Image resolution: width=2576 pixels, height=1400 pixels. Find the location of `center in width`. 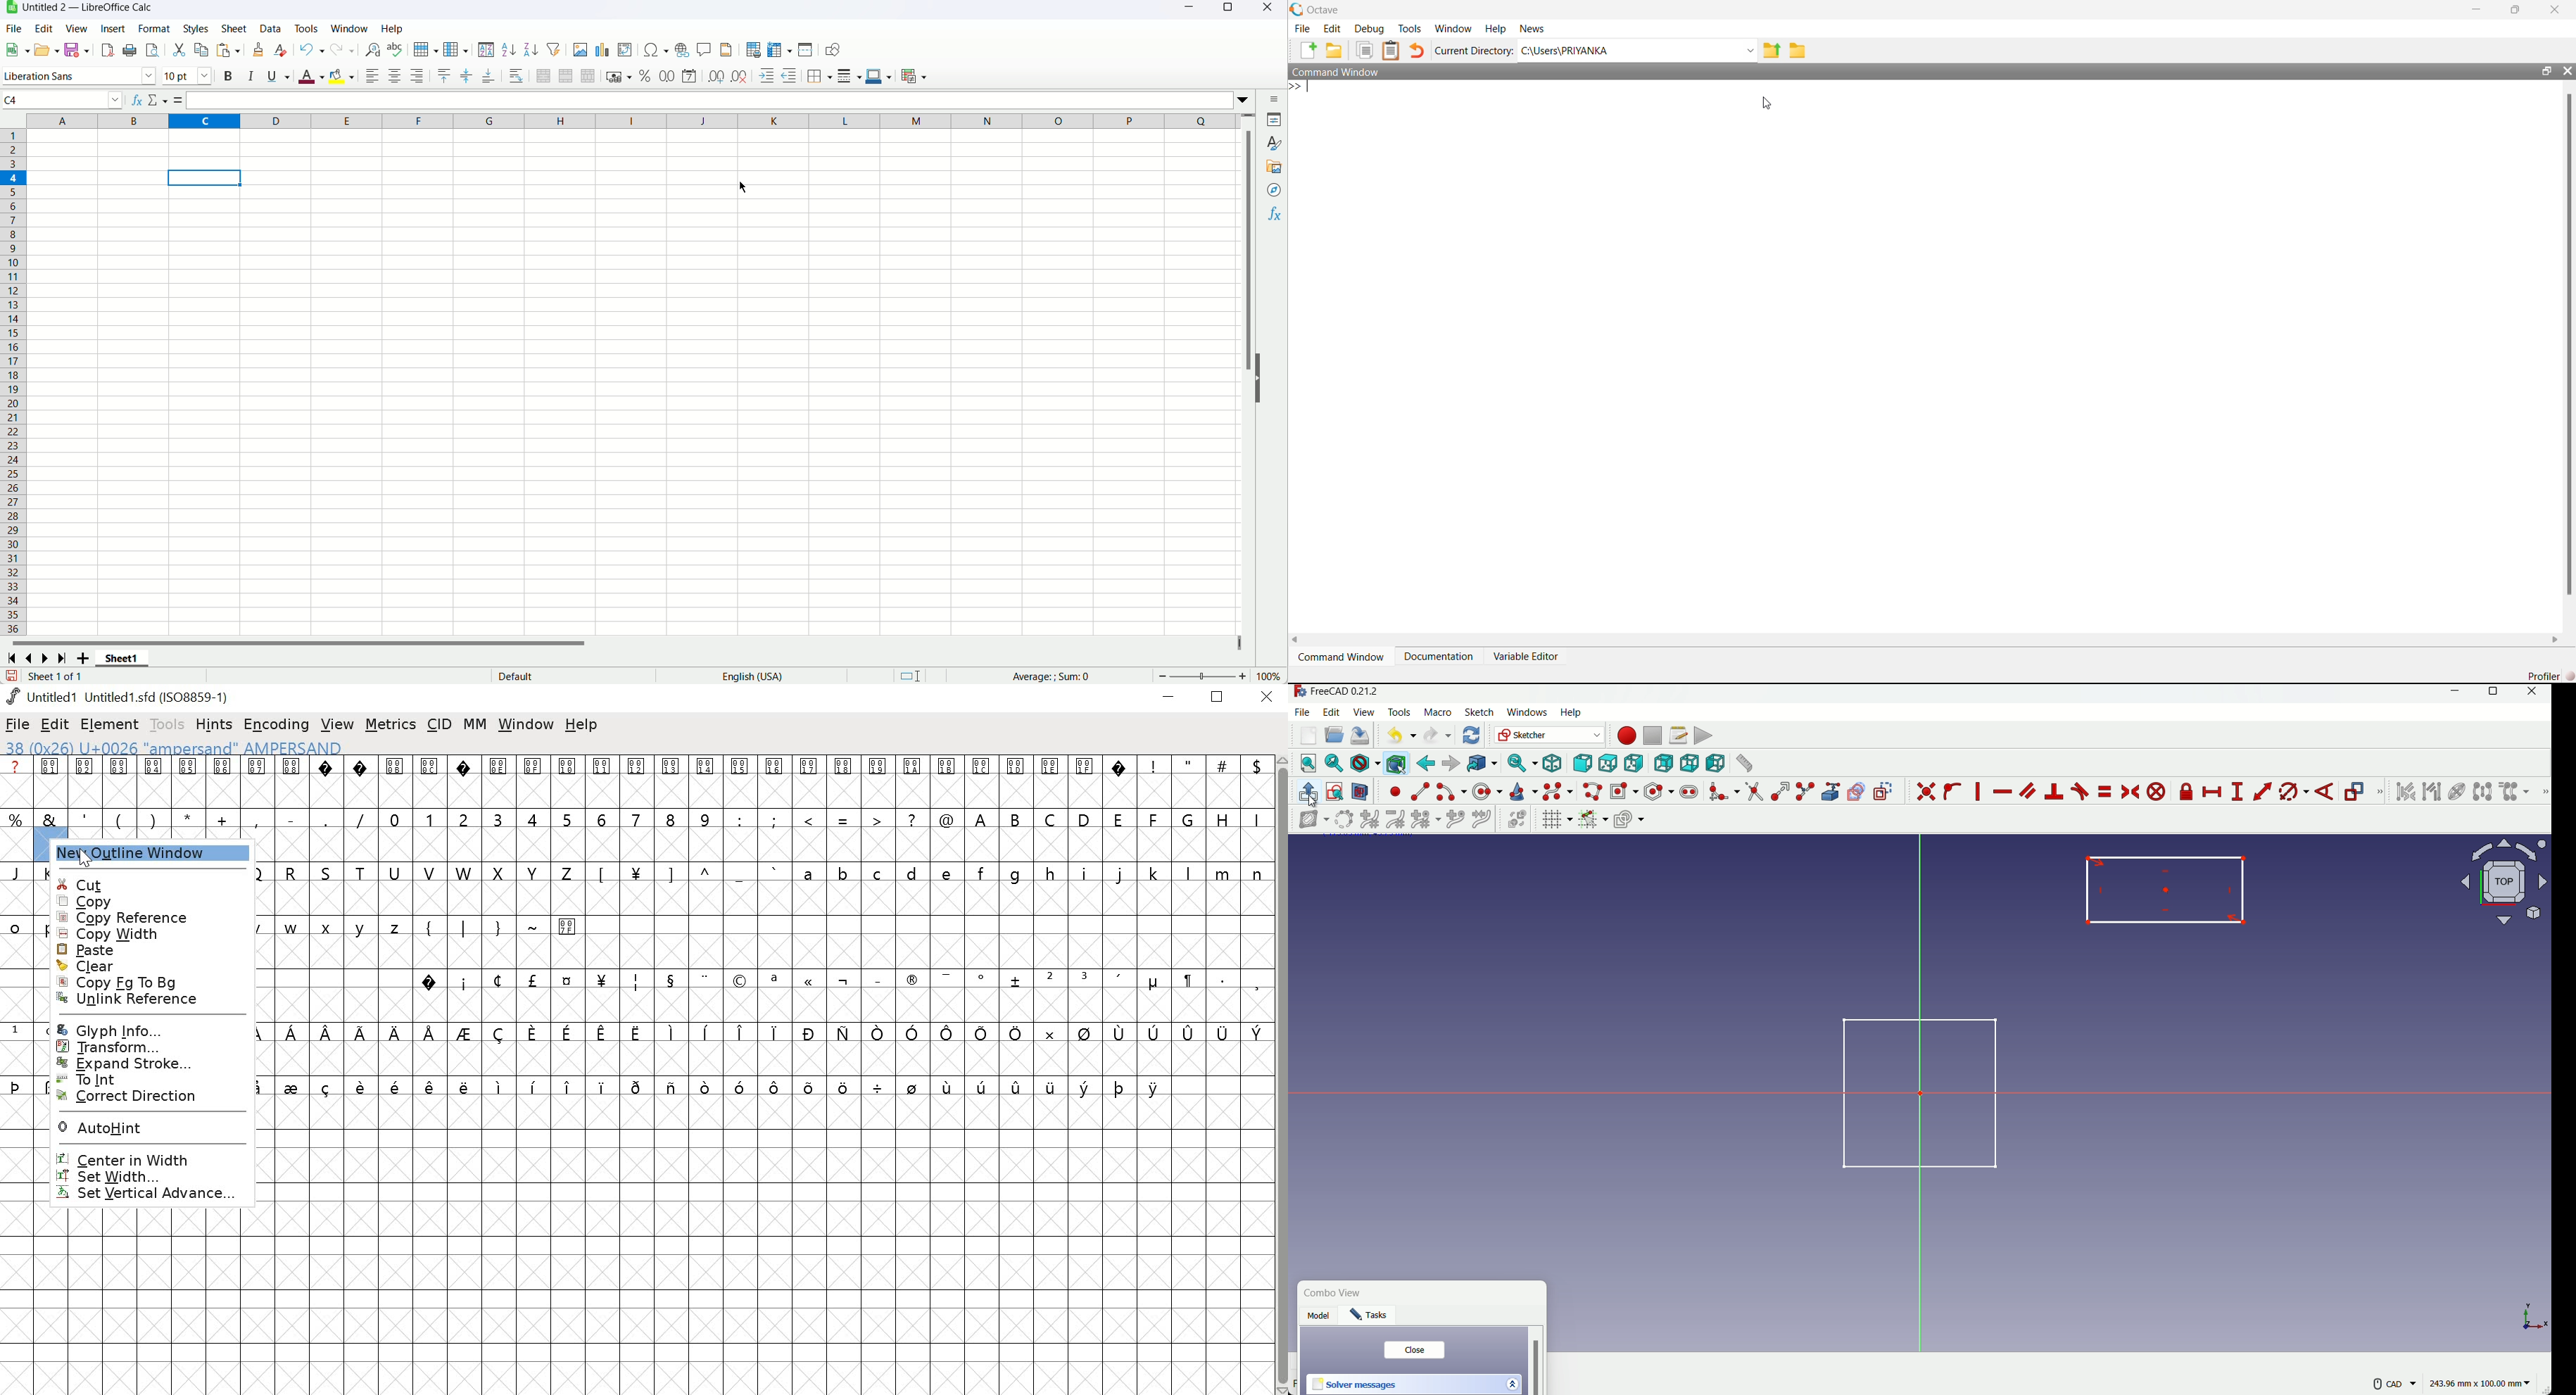

center in width is located at coordinates (155, 1156).